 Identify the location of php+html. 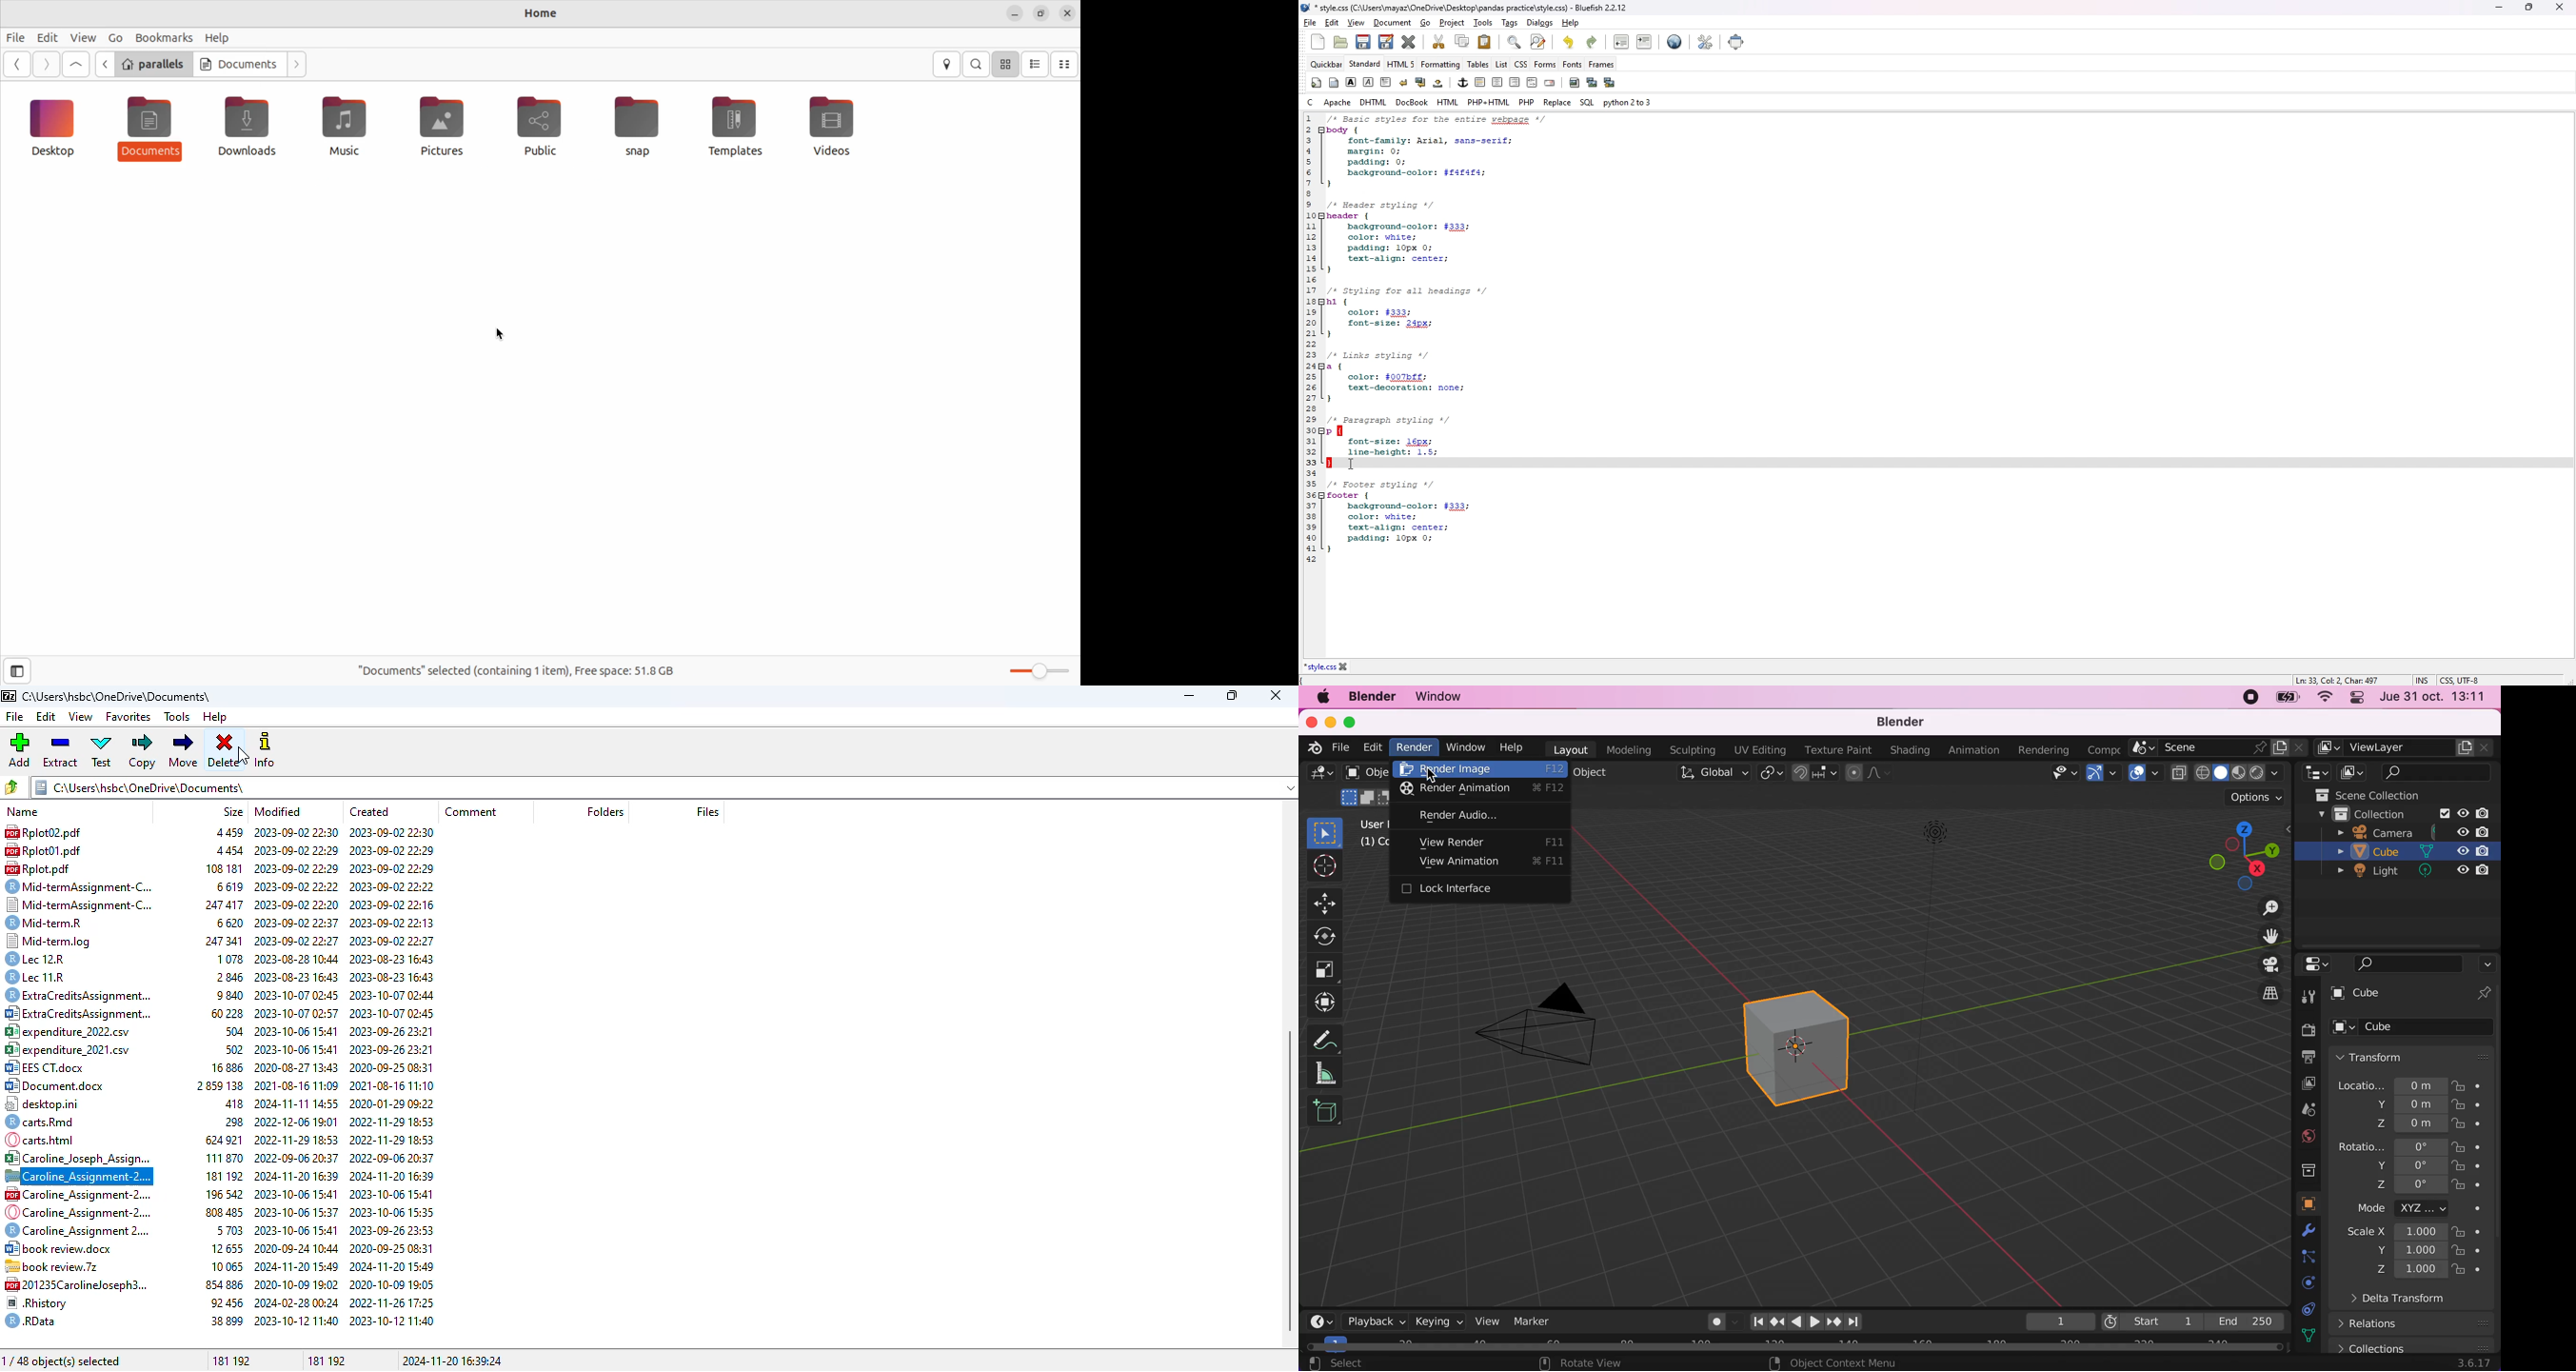
(1489, 102).